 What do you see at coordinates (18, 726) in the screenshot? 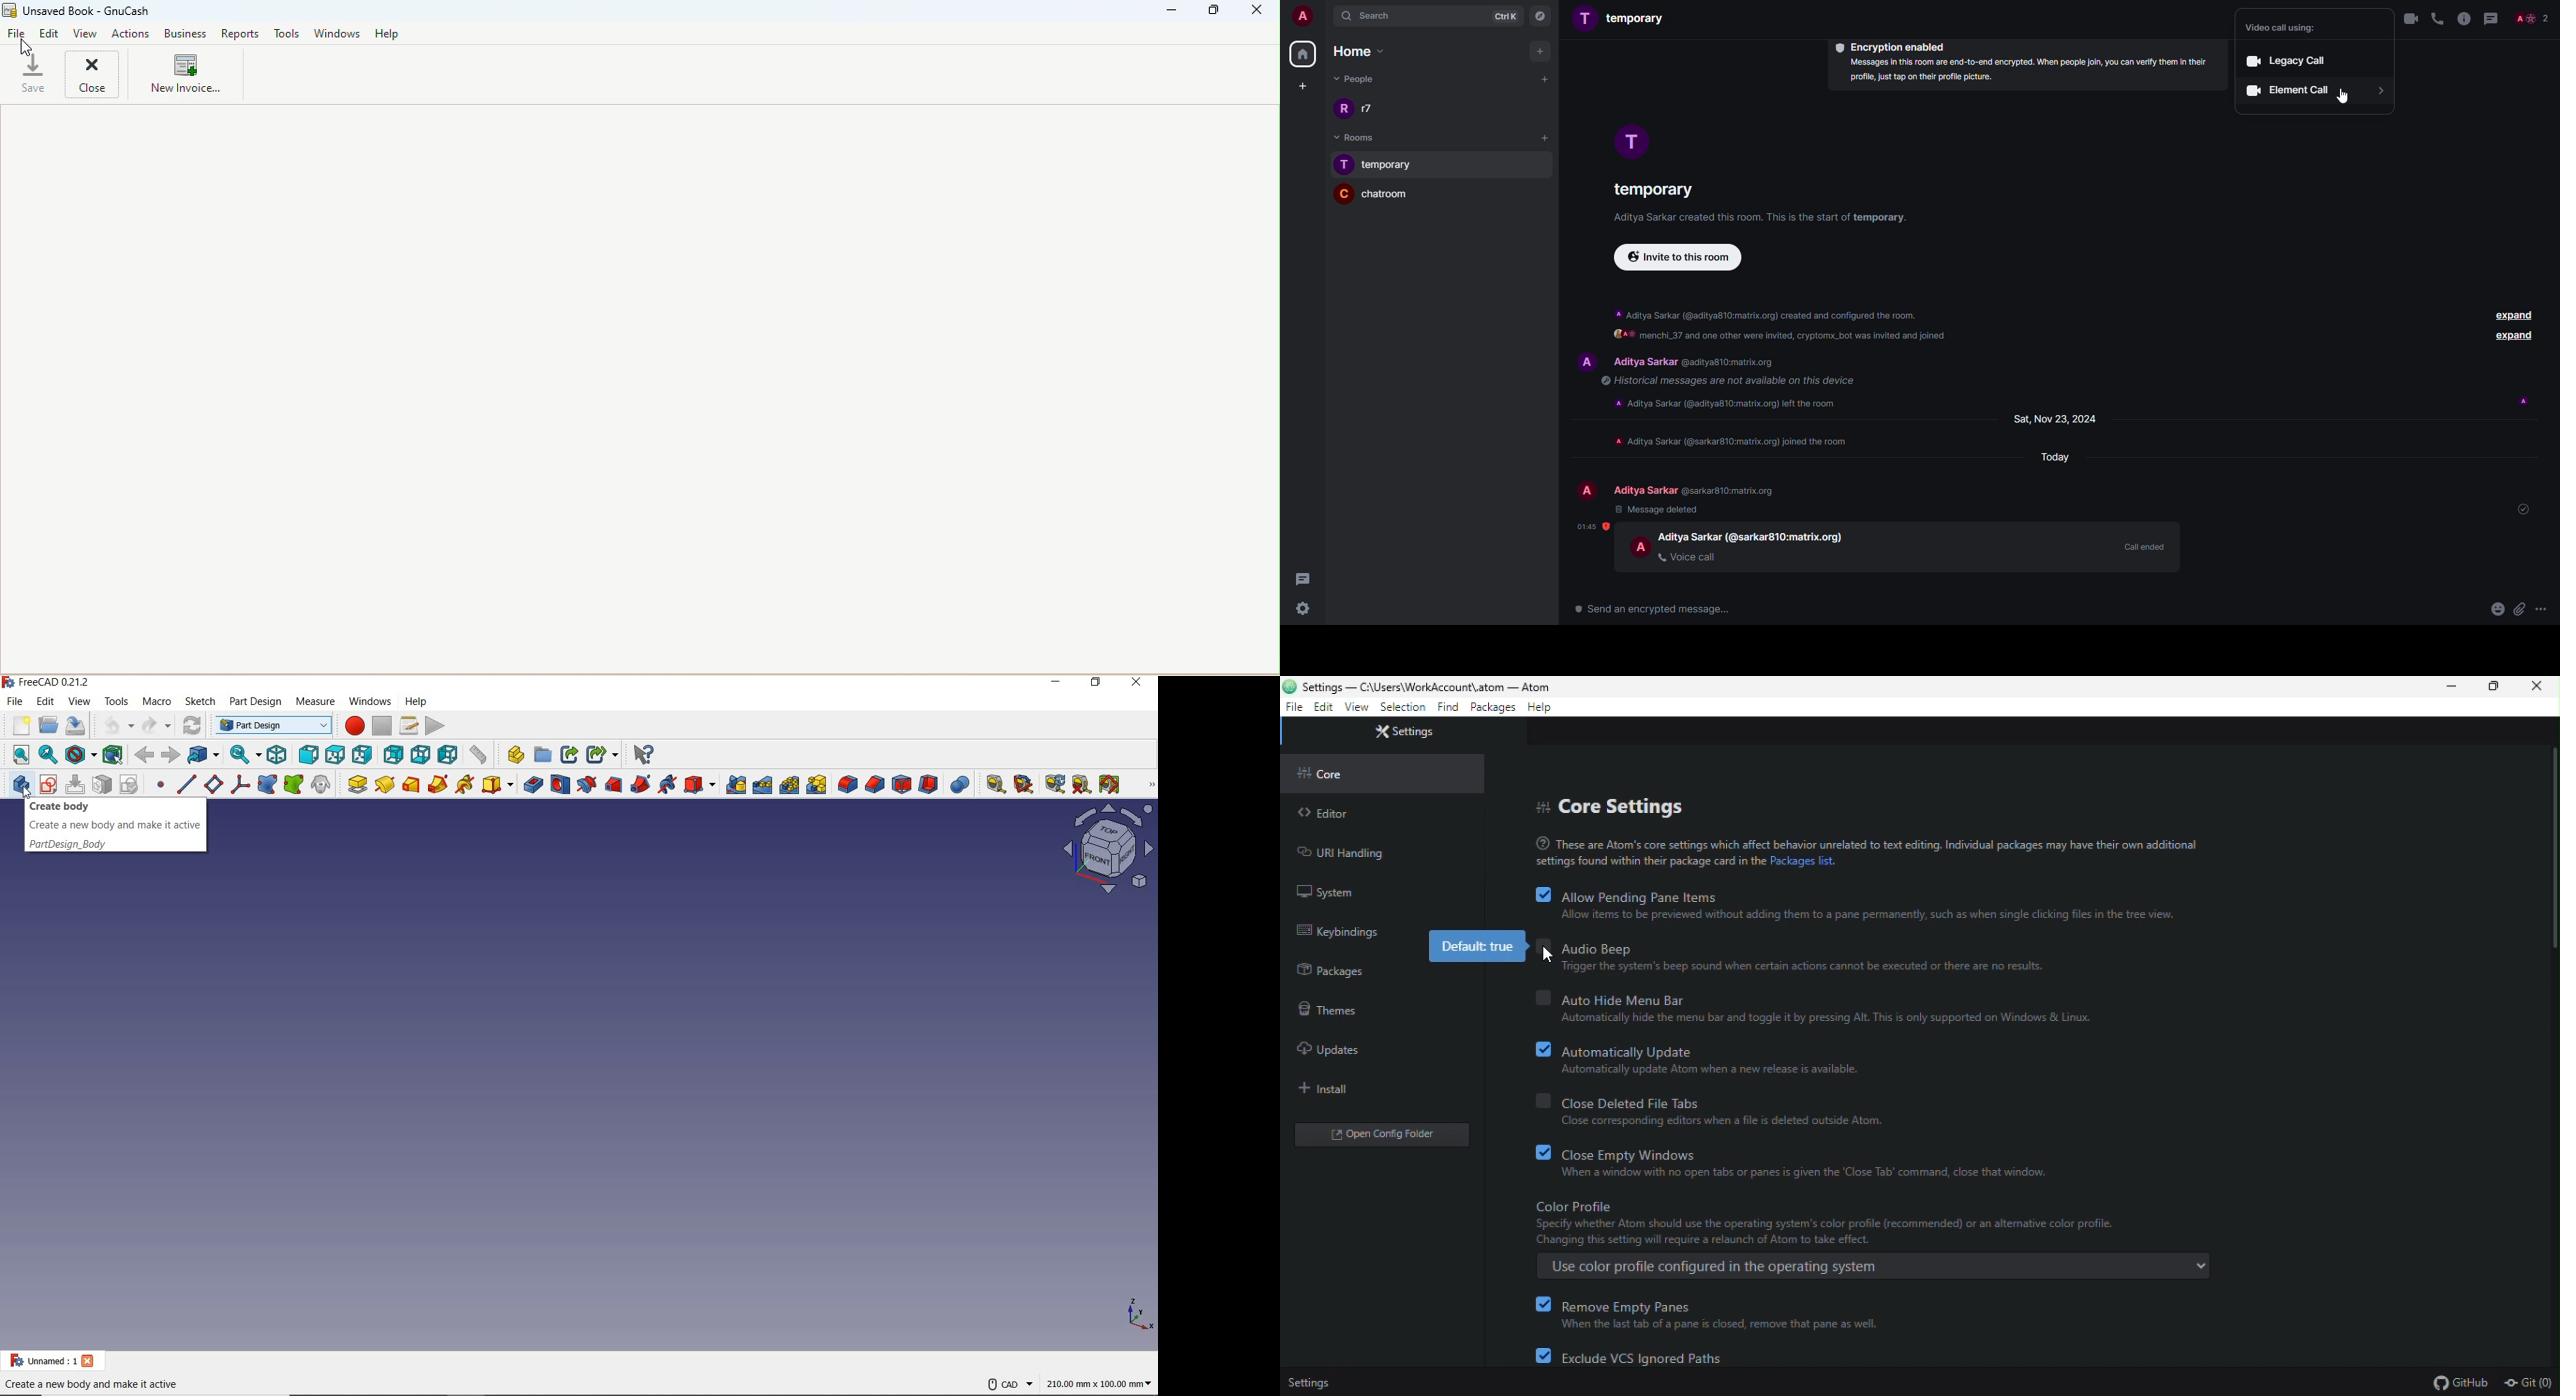
I see `new` at bounding box center [18, 726].